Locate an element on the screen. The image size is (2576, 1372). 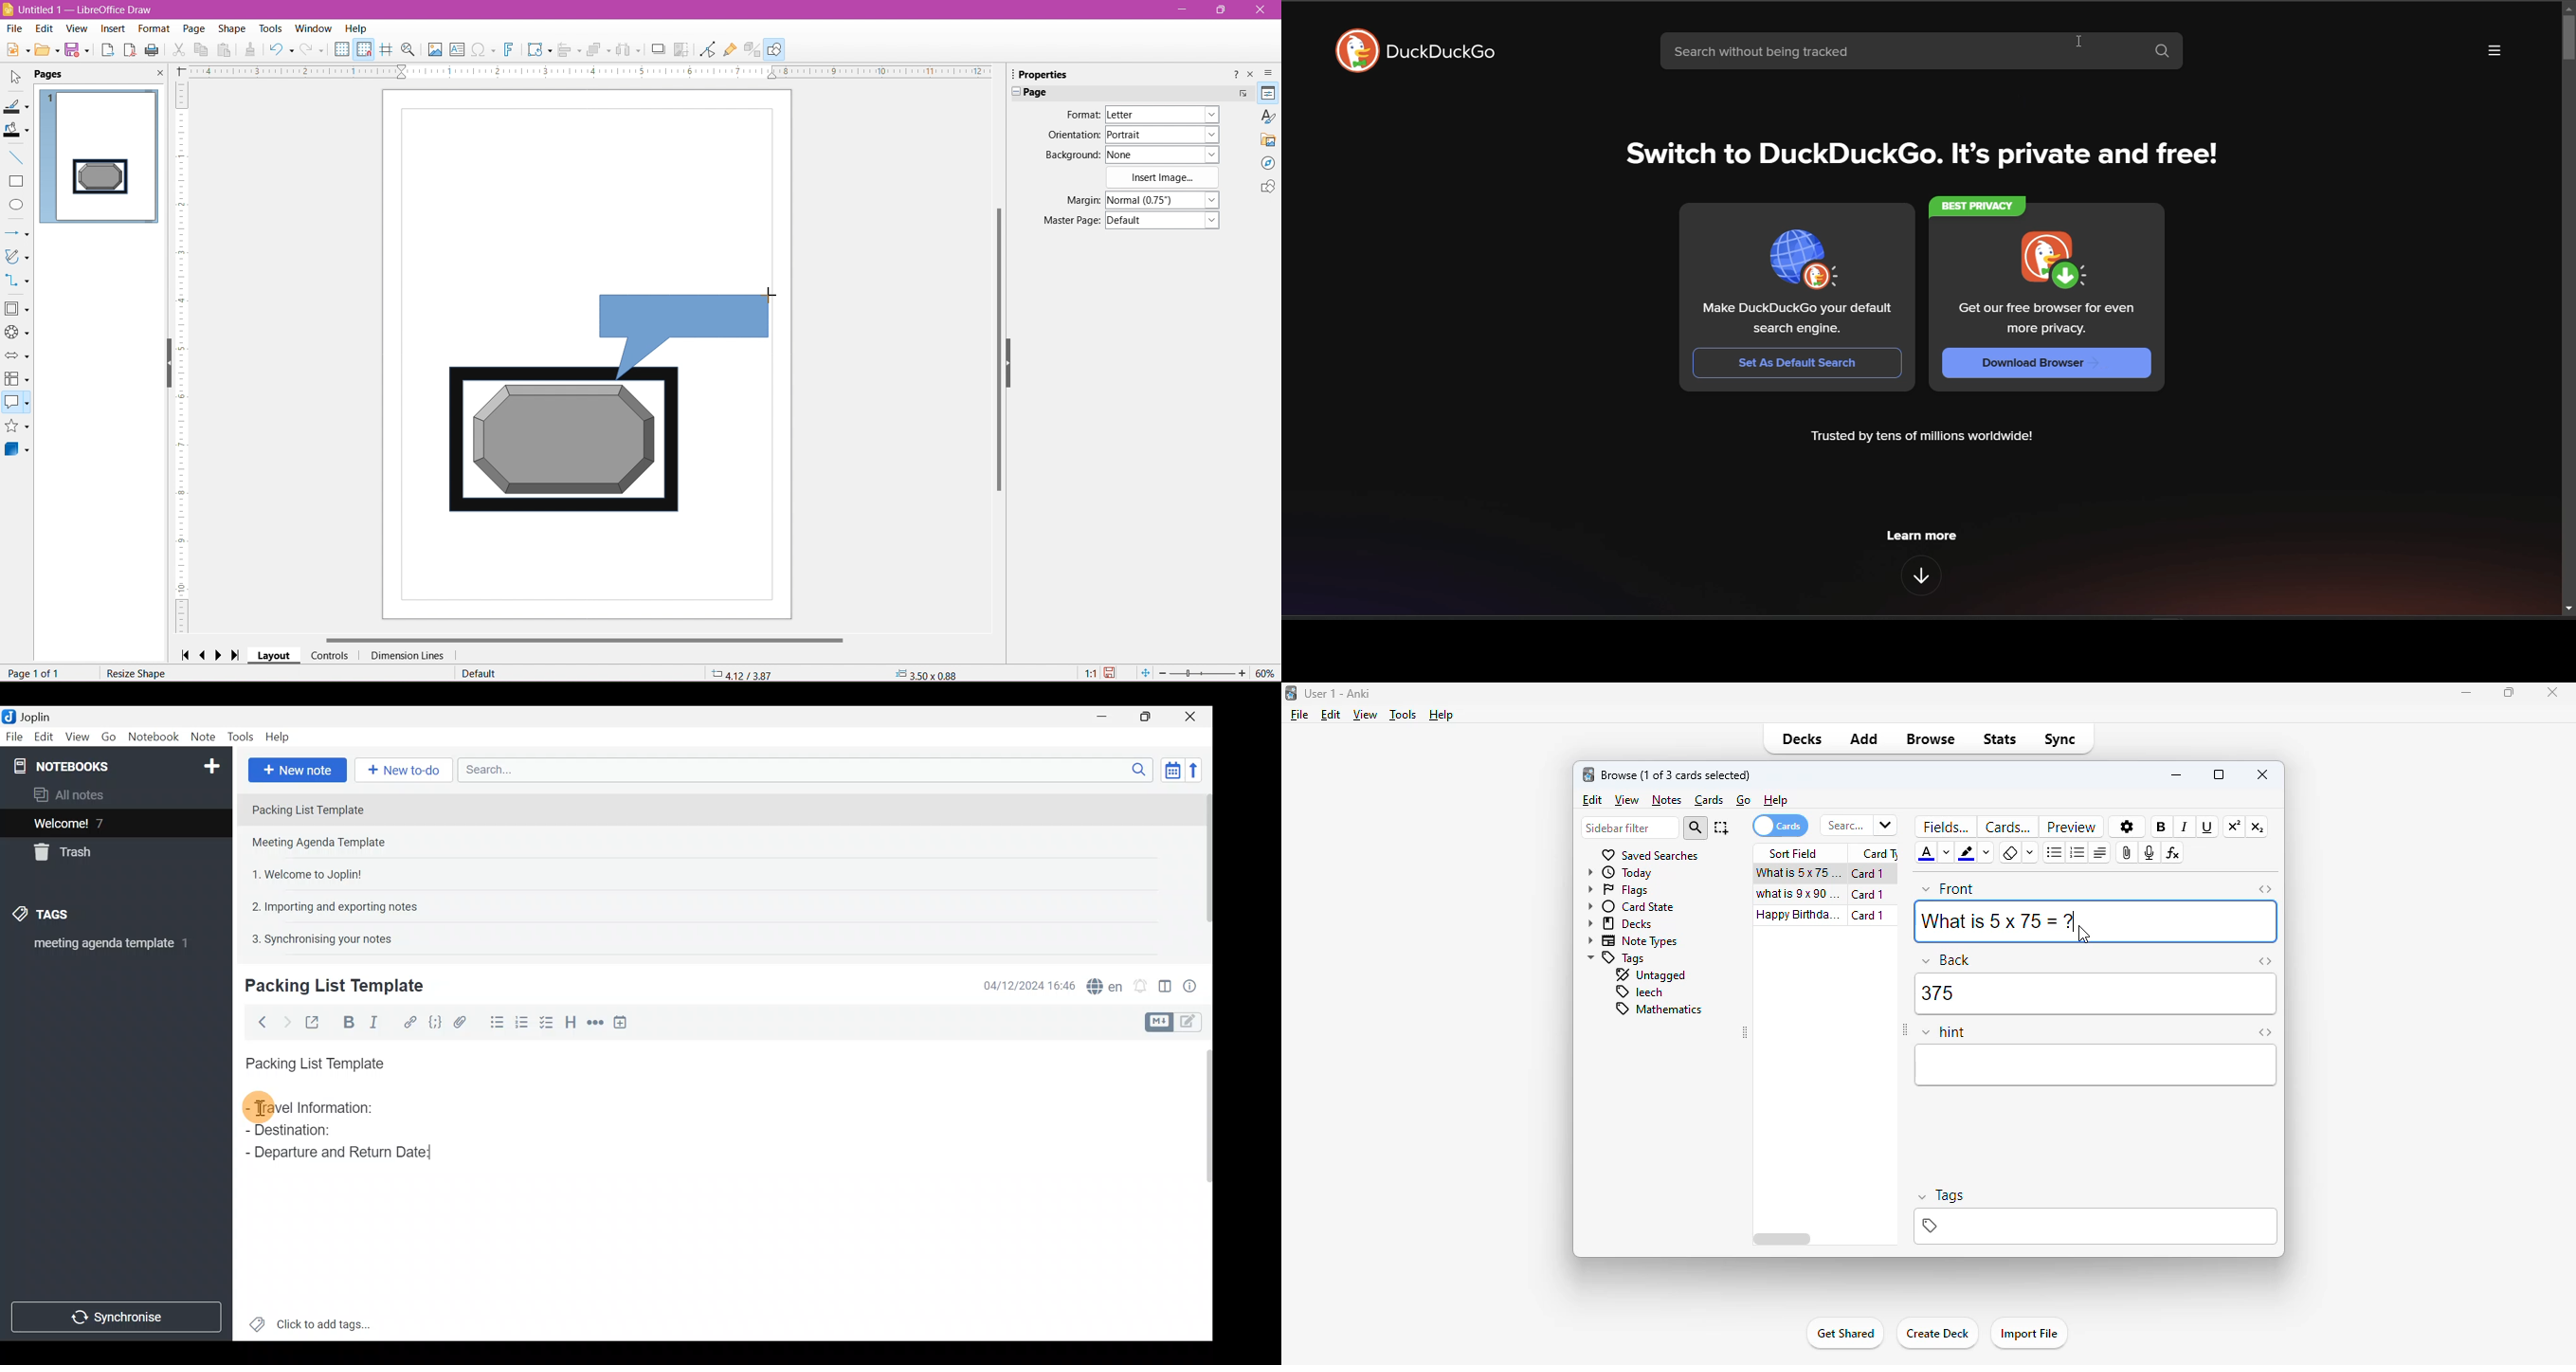
What is 5 x 75=? is located at coordinates (1994, 920).